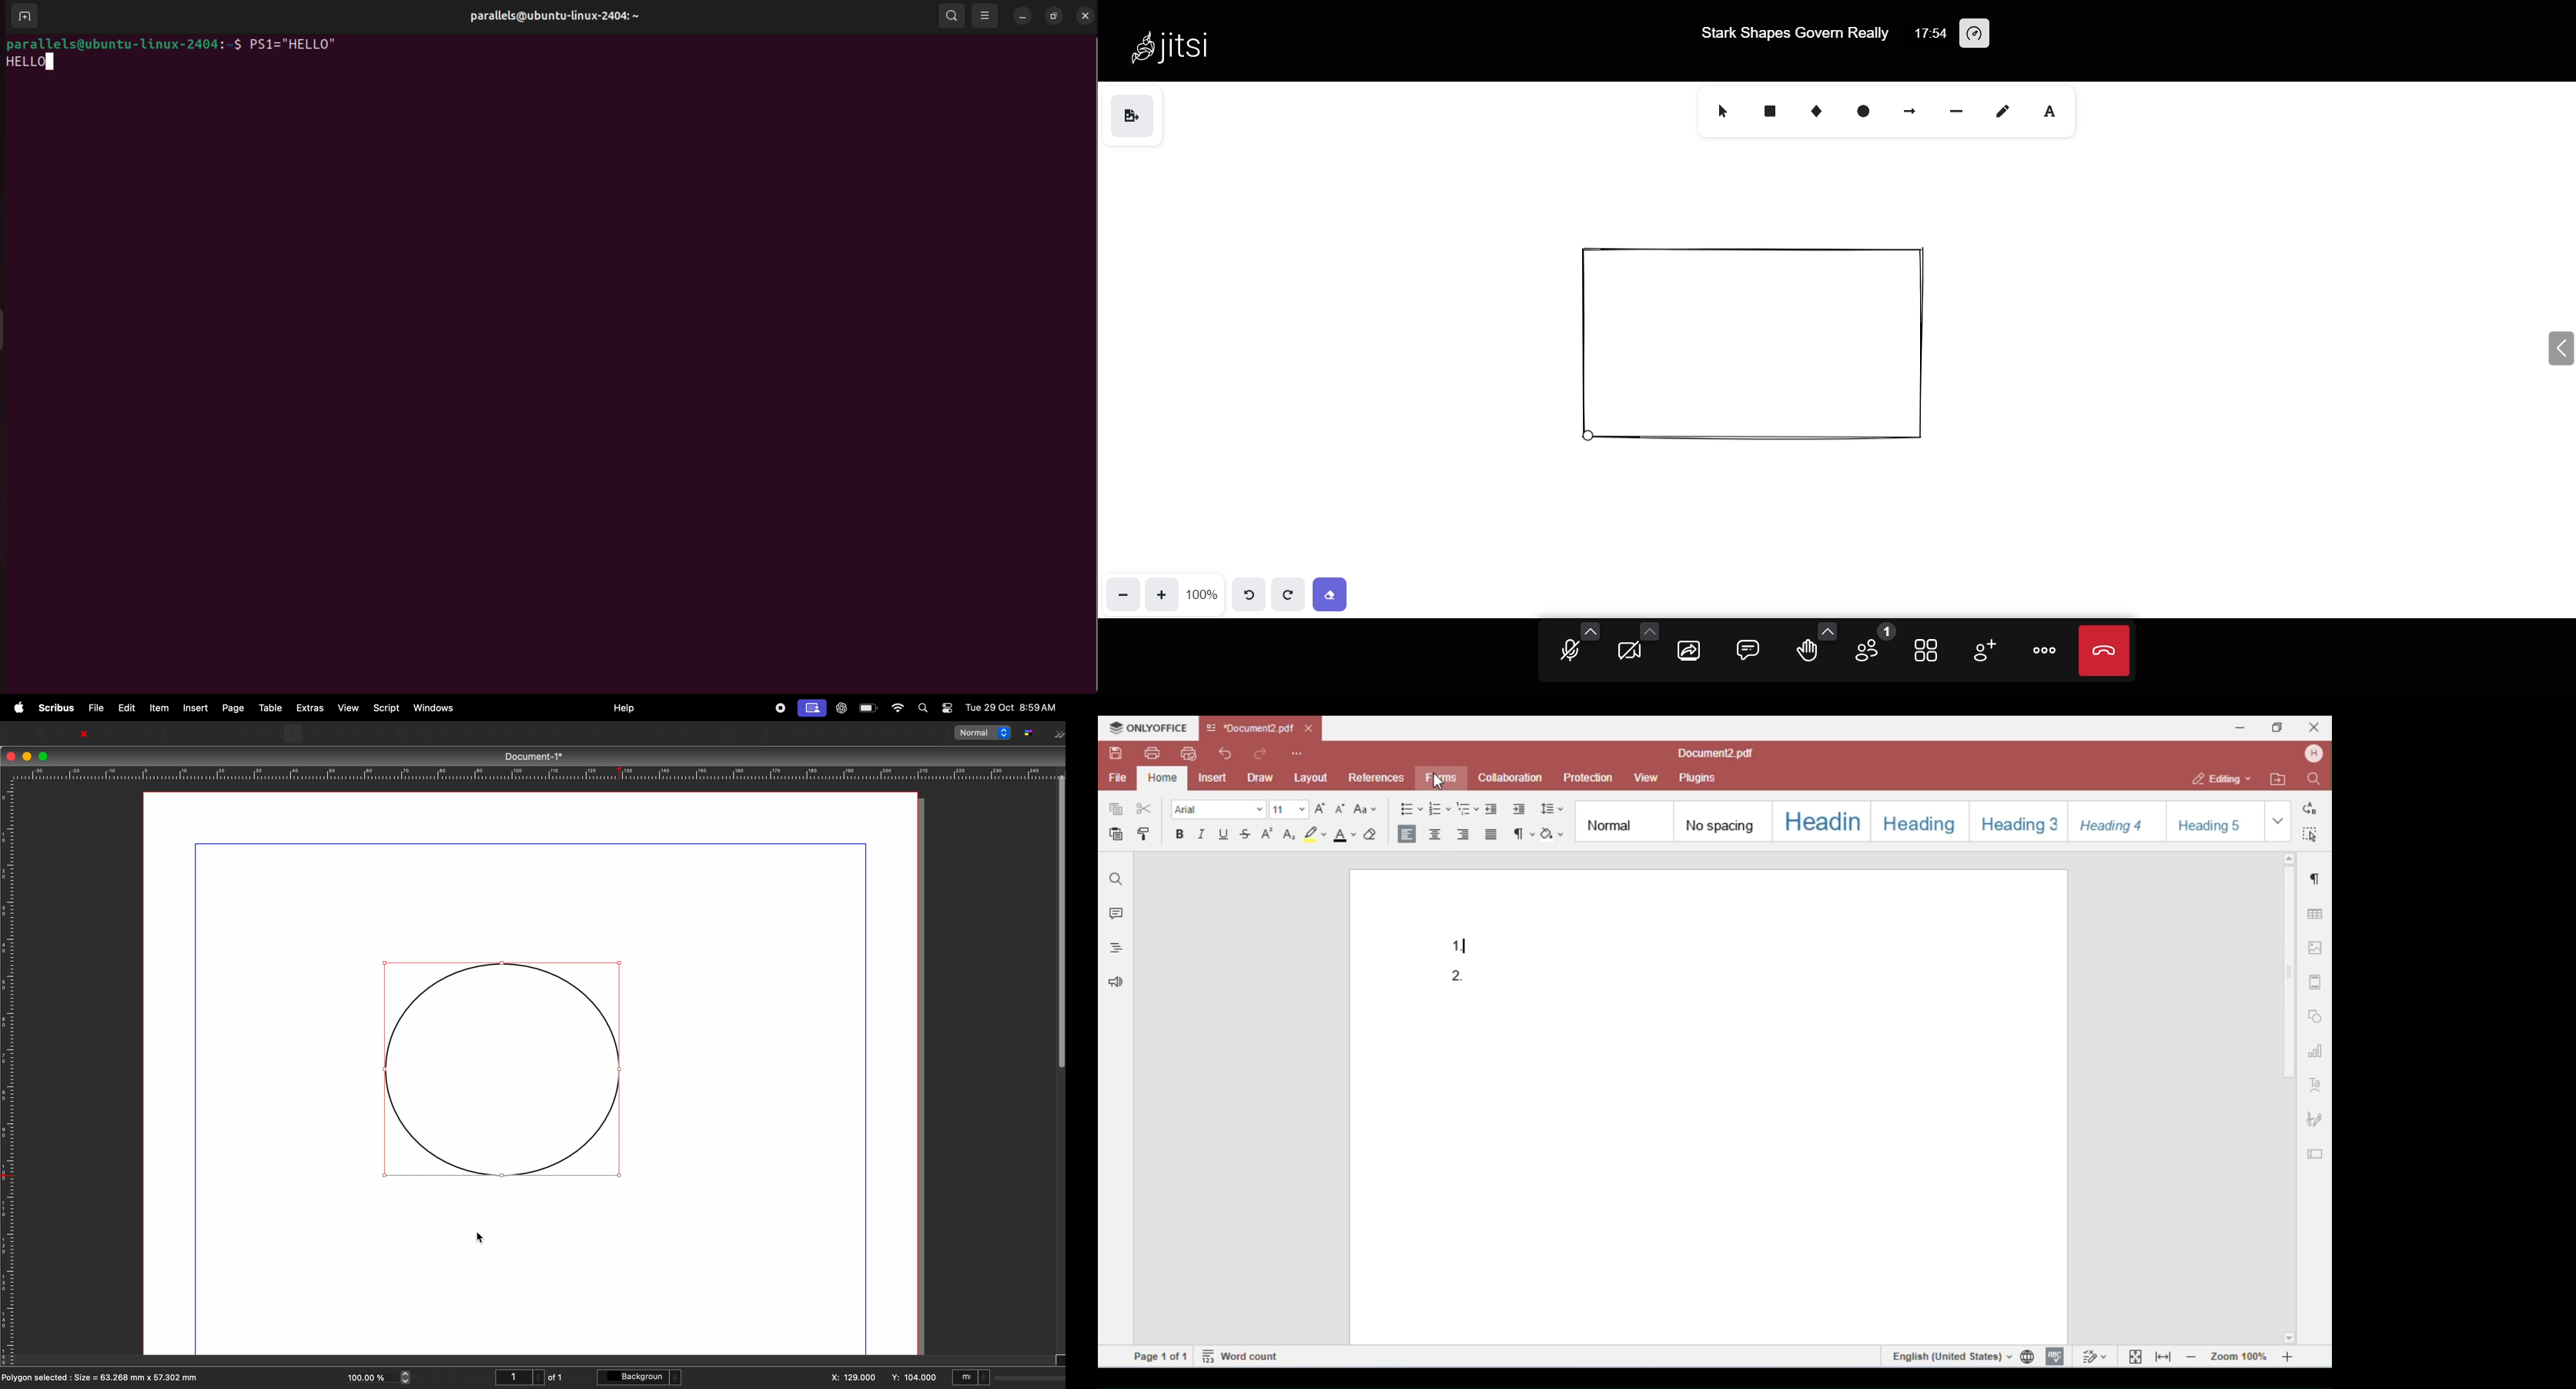  What do you see at coordinates (910, 1377) in the screenshot?
I see `y: 104.00` at bounding box center [910, 1377].